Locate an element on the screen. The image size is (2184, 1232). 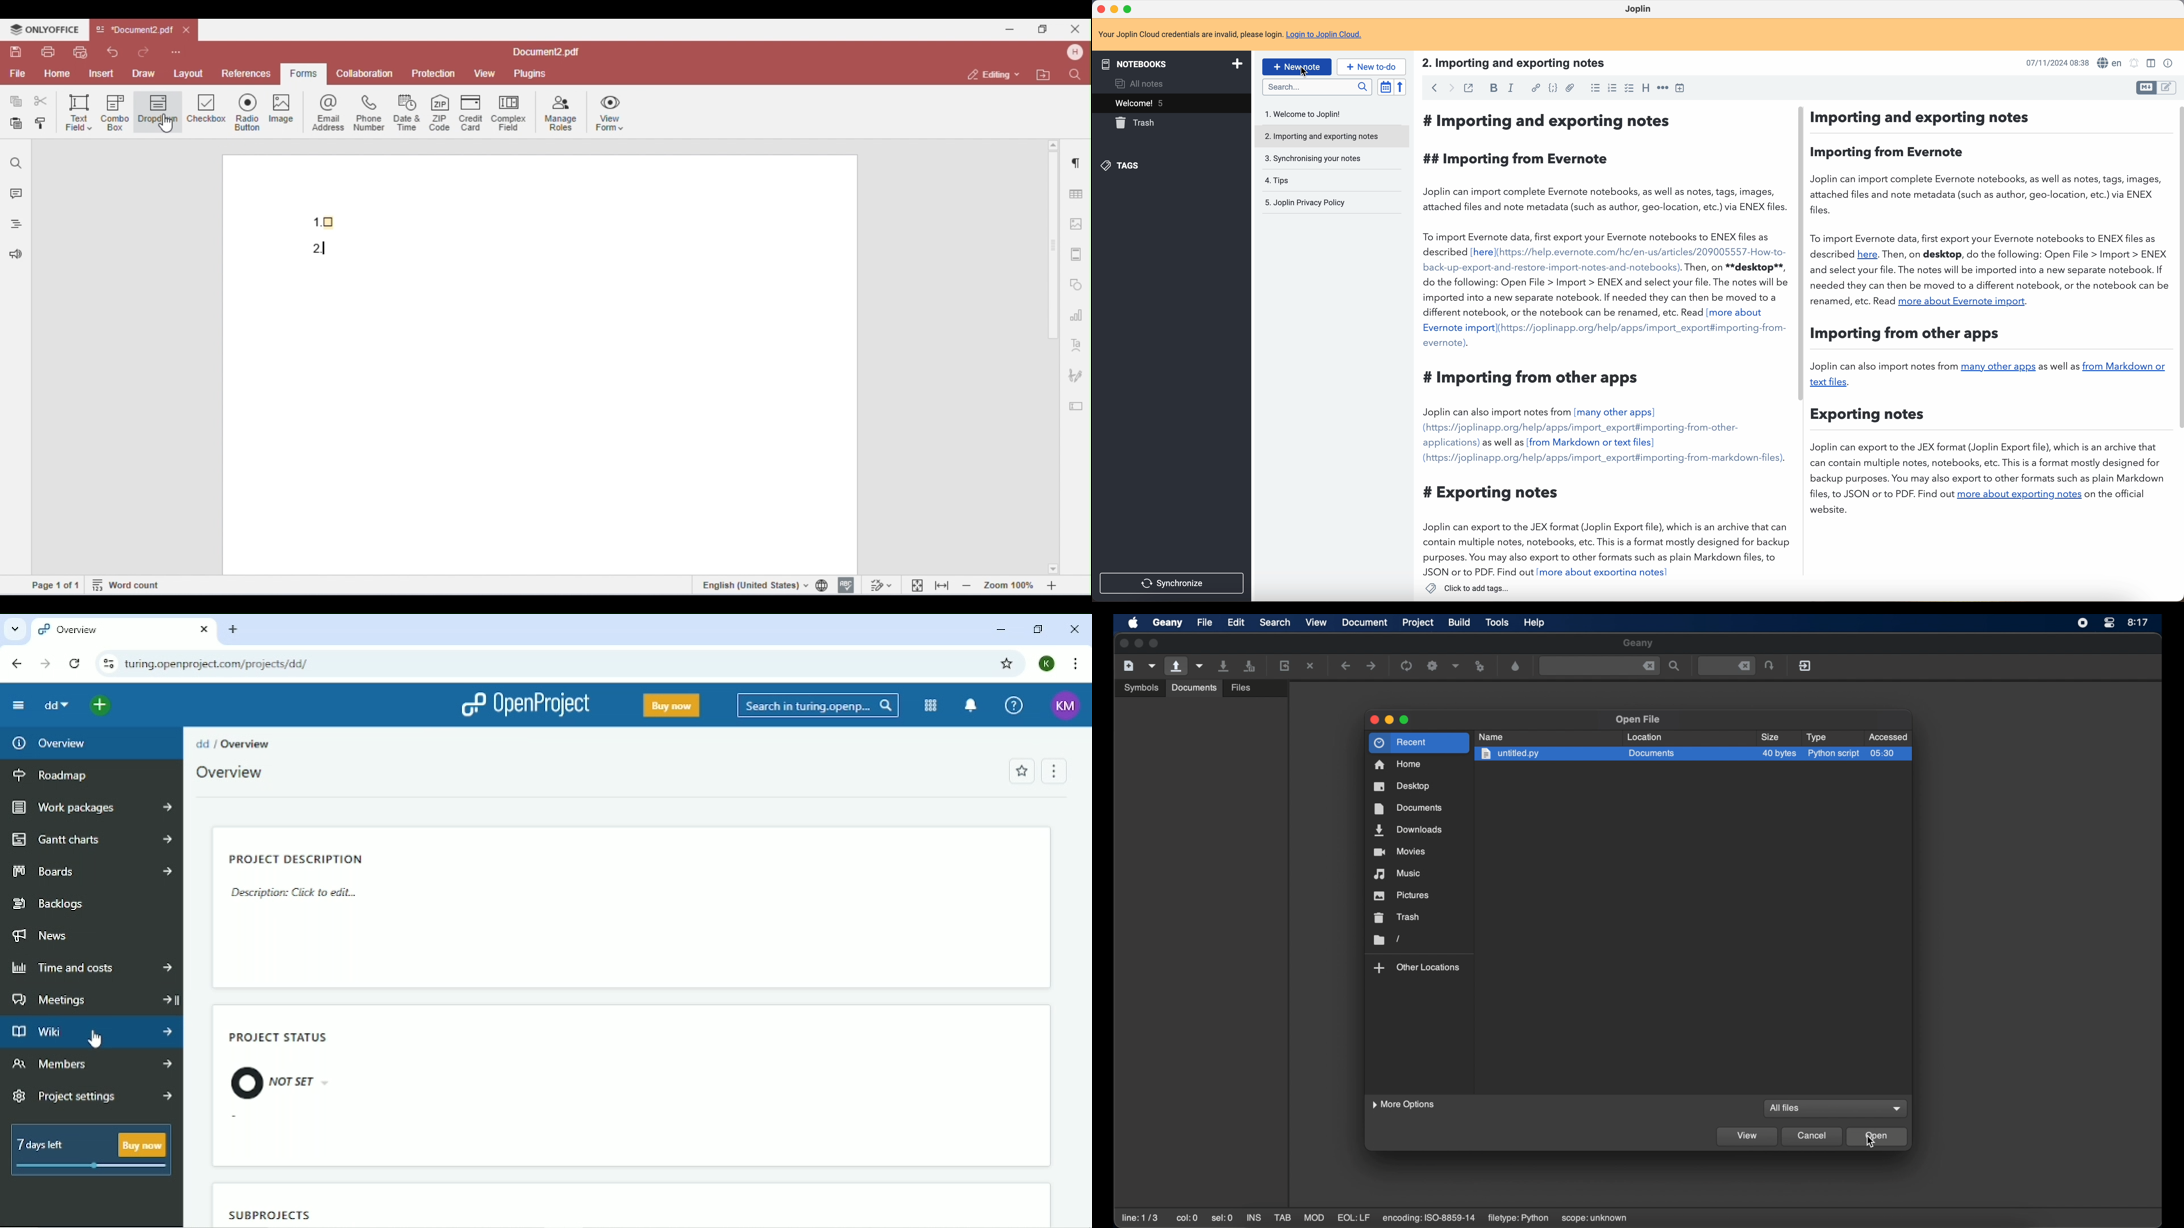
bulleted list is located at coordinates (1595, 88).